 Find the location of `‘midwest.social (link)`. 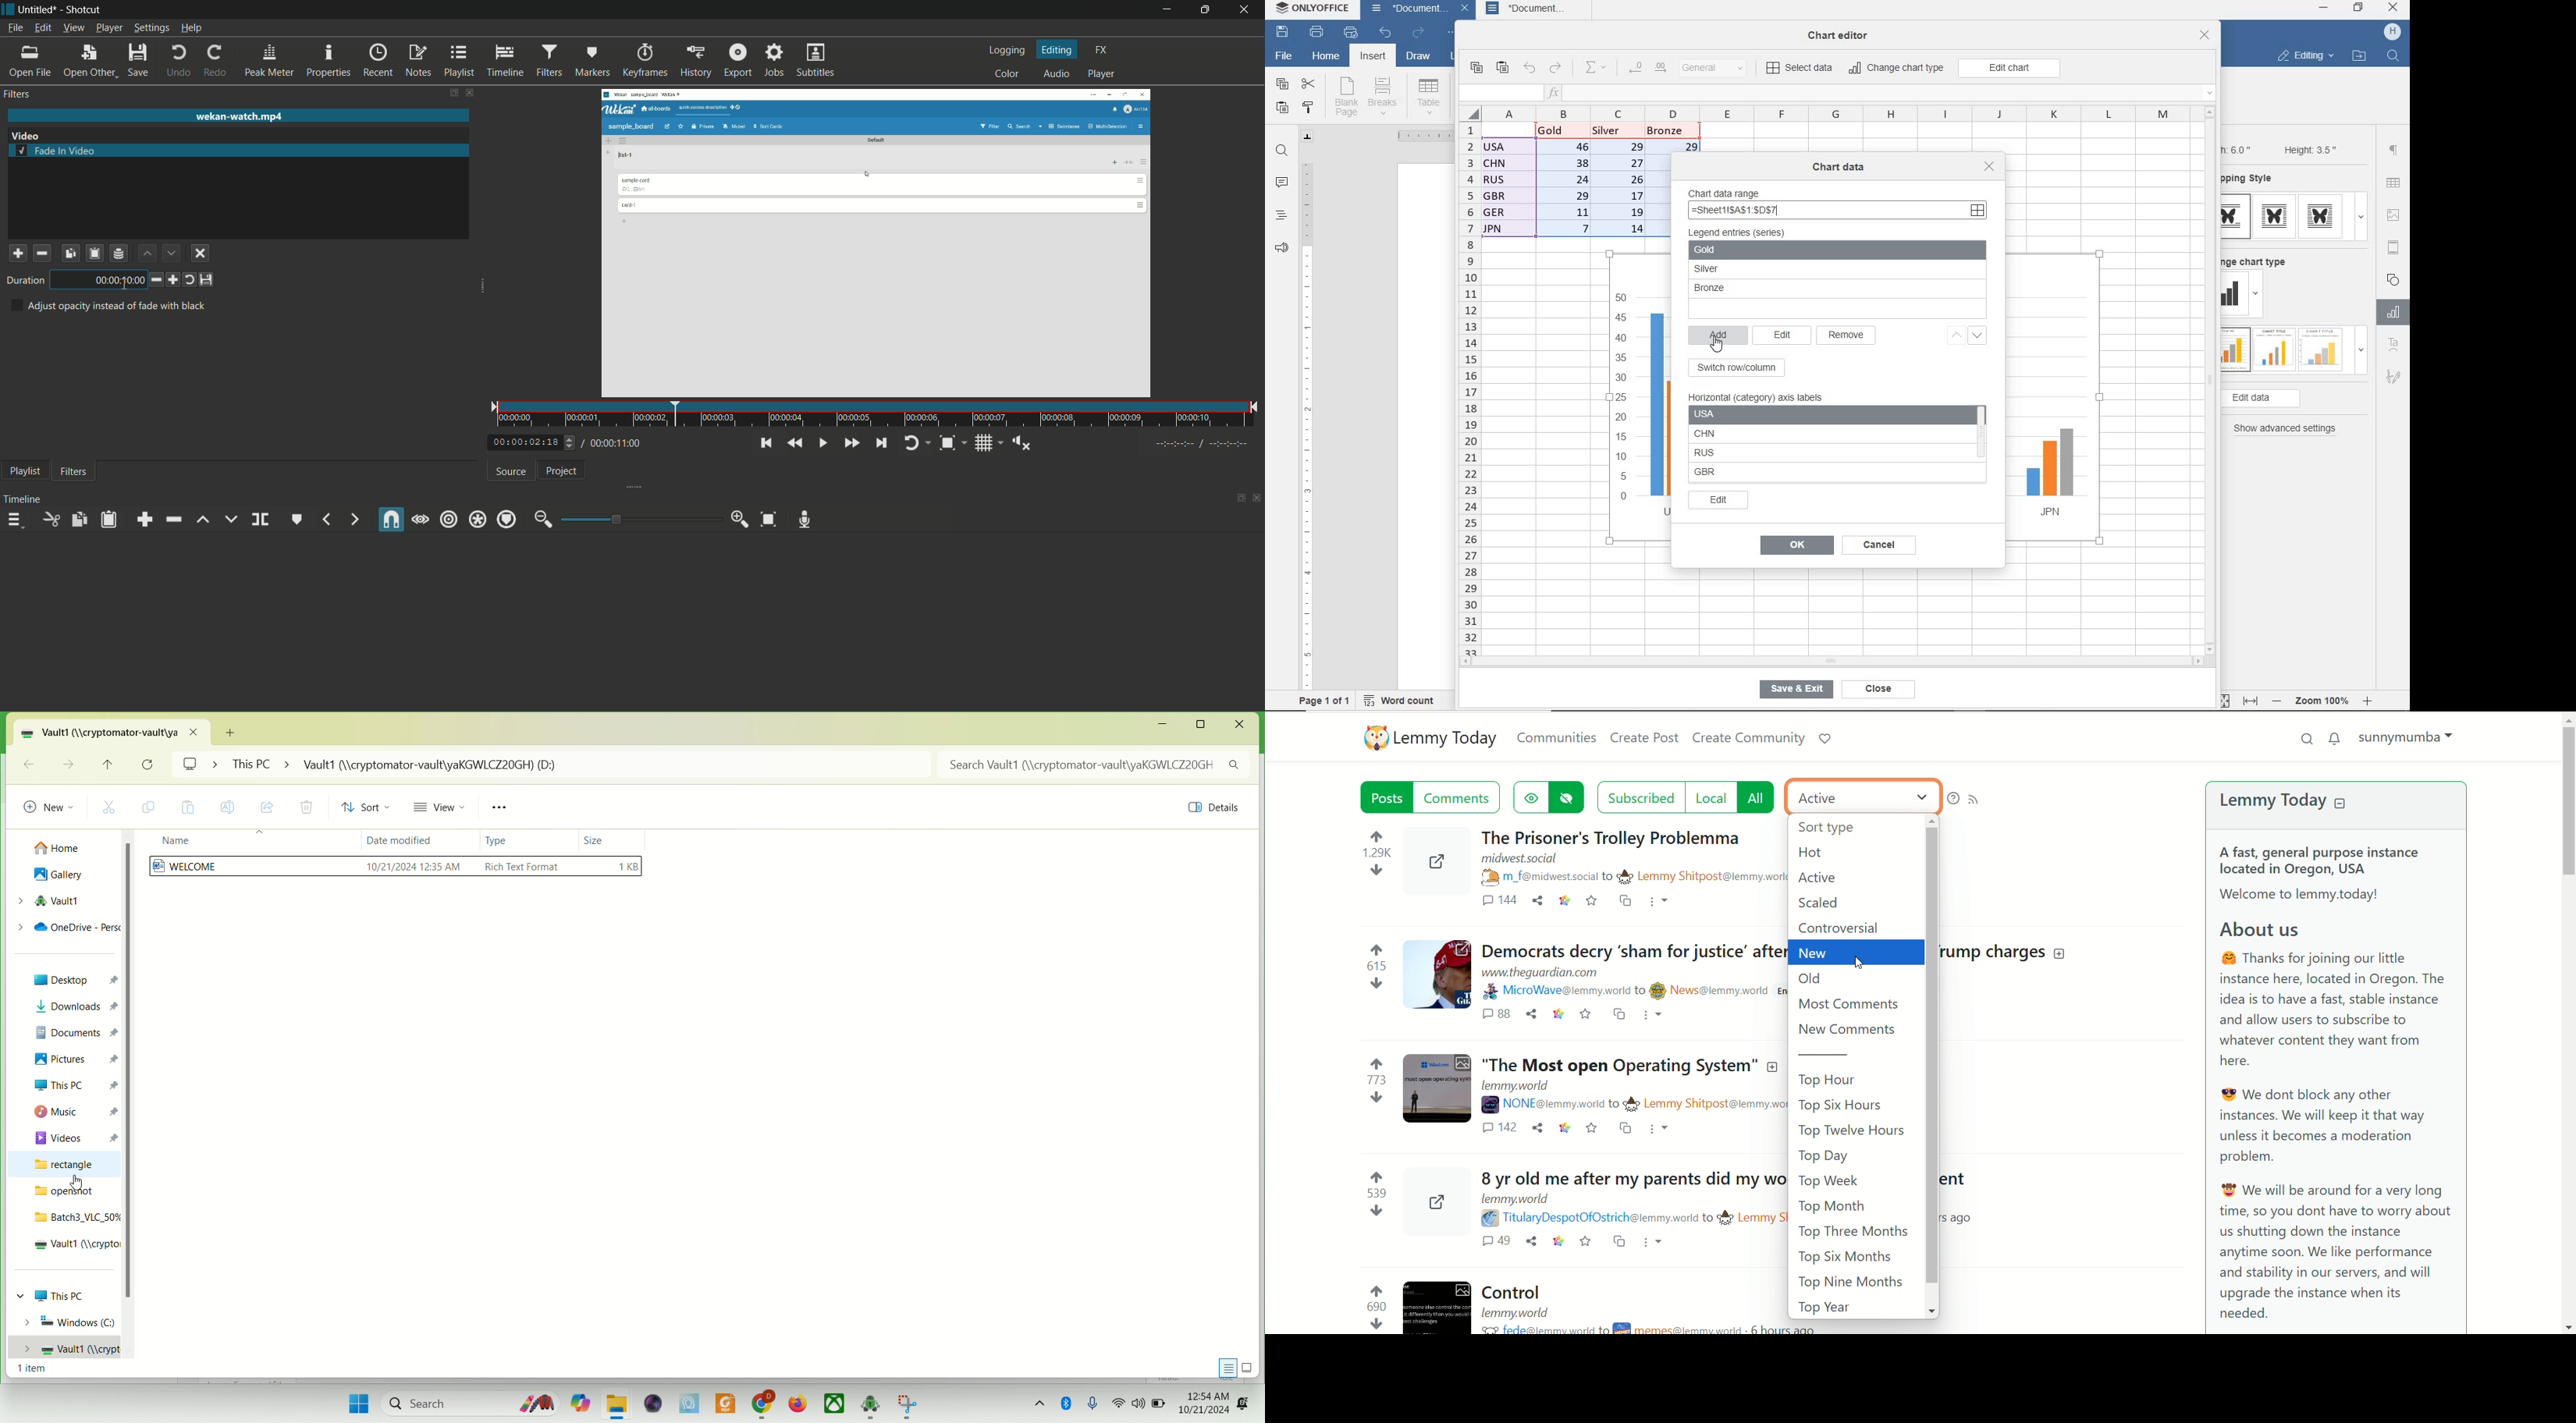

‘midwest.social (link) is located at coordinates (1518, 860).